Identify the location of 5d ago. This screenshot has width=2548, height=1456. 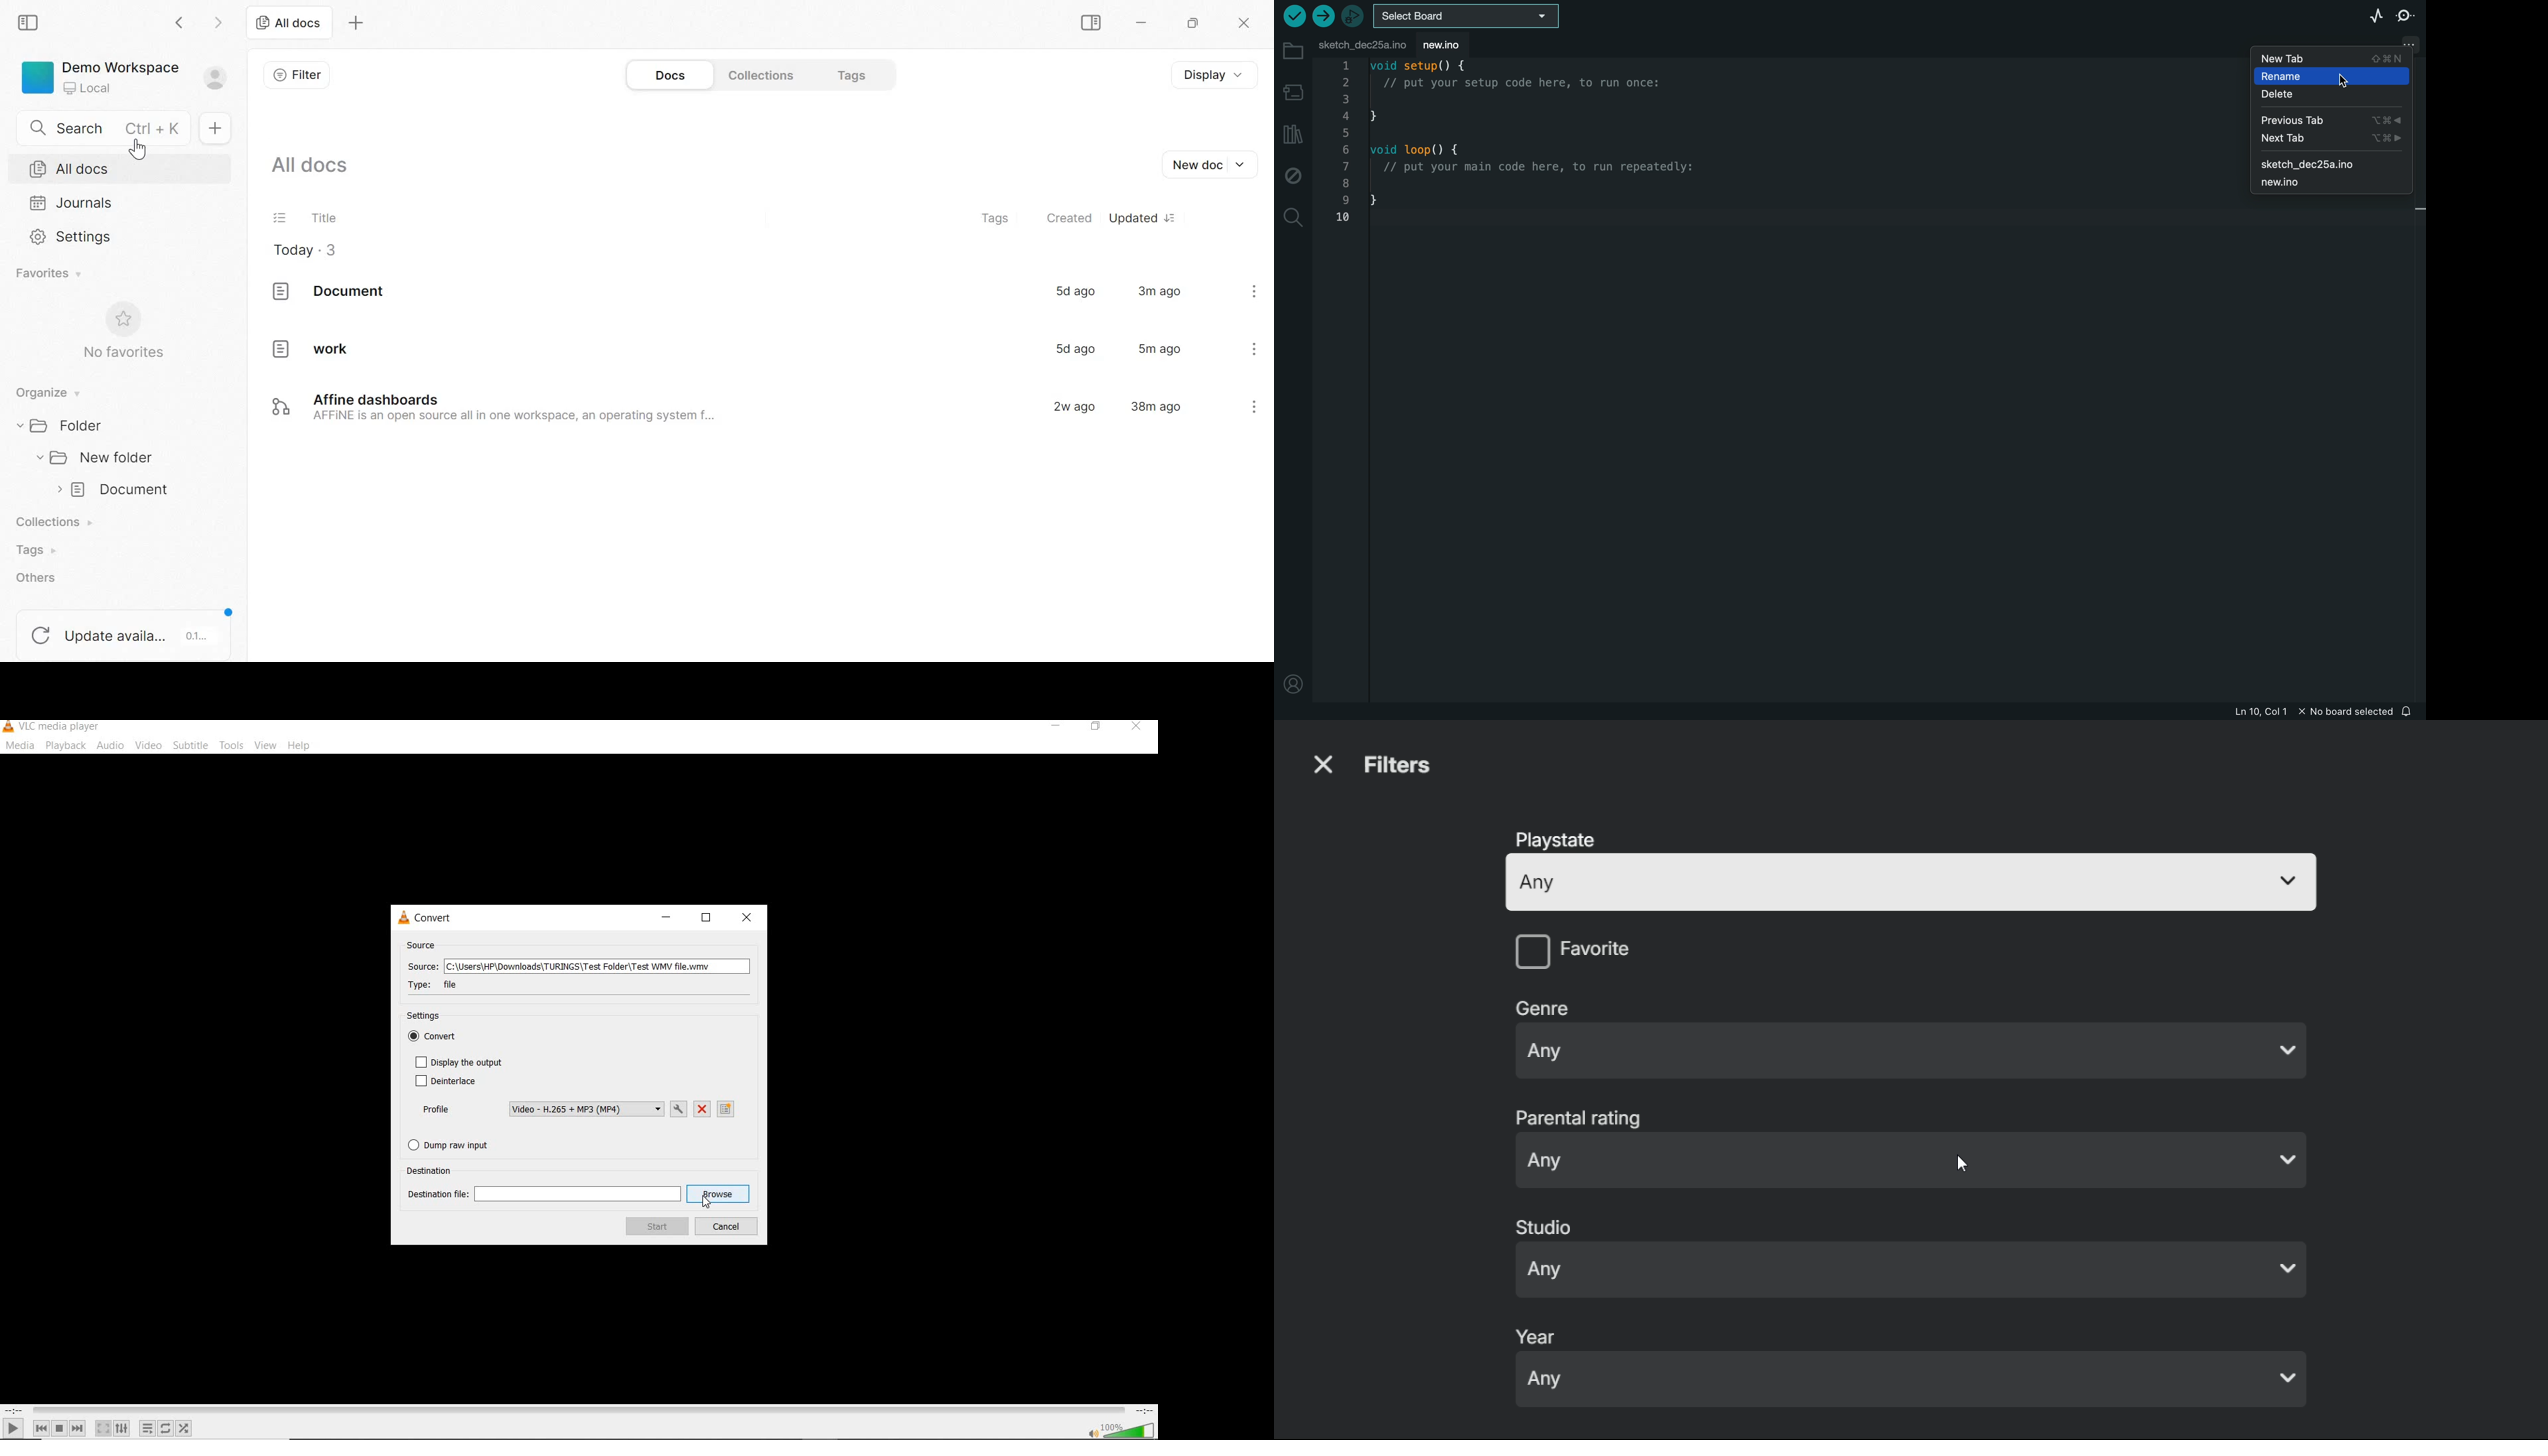
(1074, 291).